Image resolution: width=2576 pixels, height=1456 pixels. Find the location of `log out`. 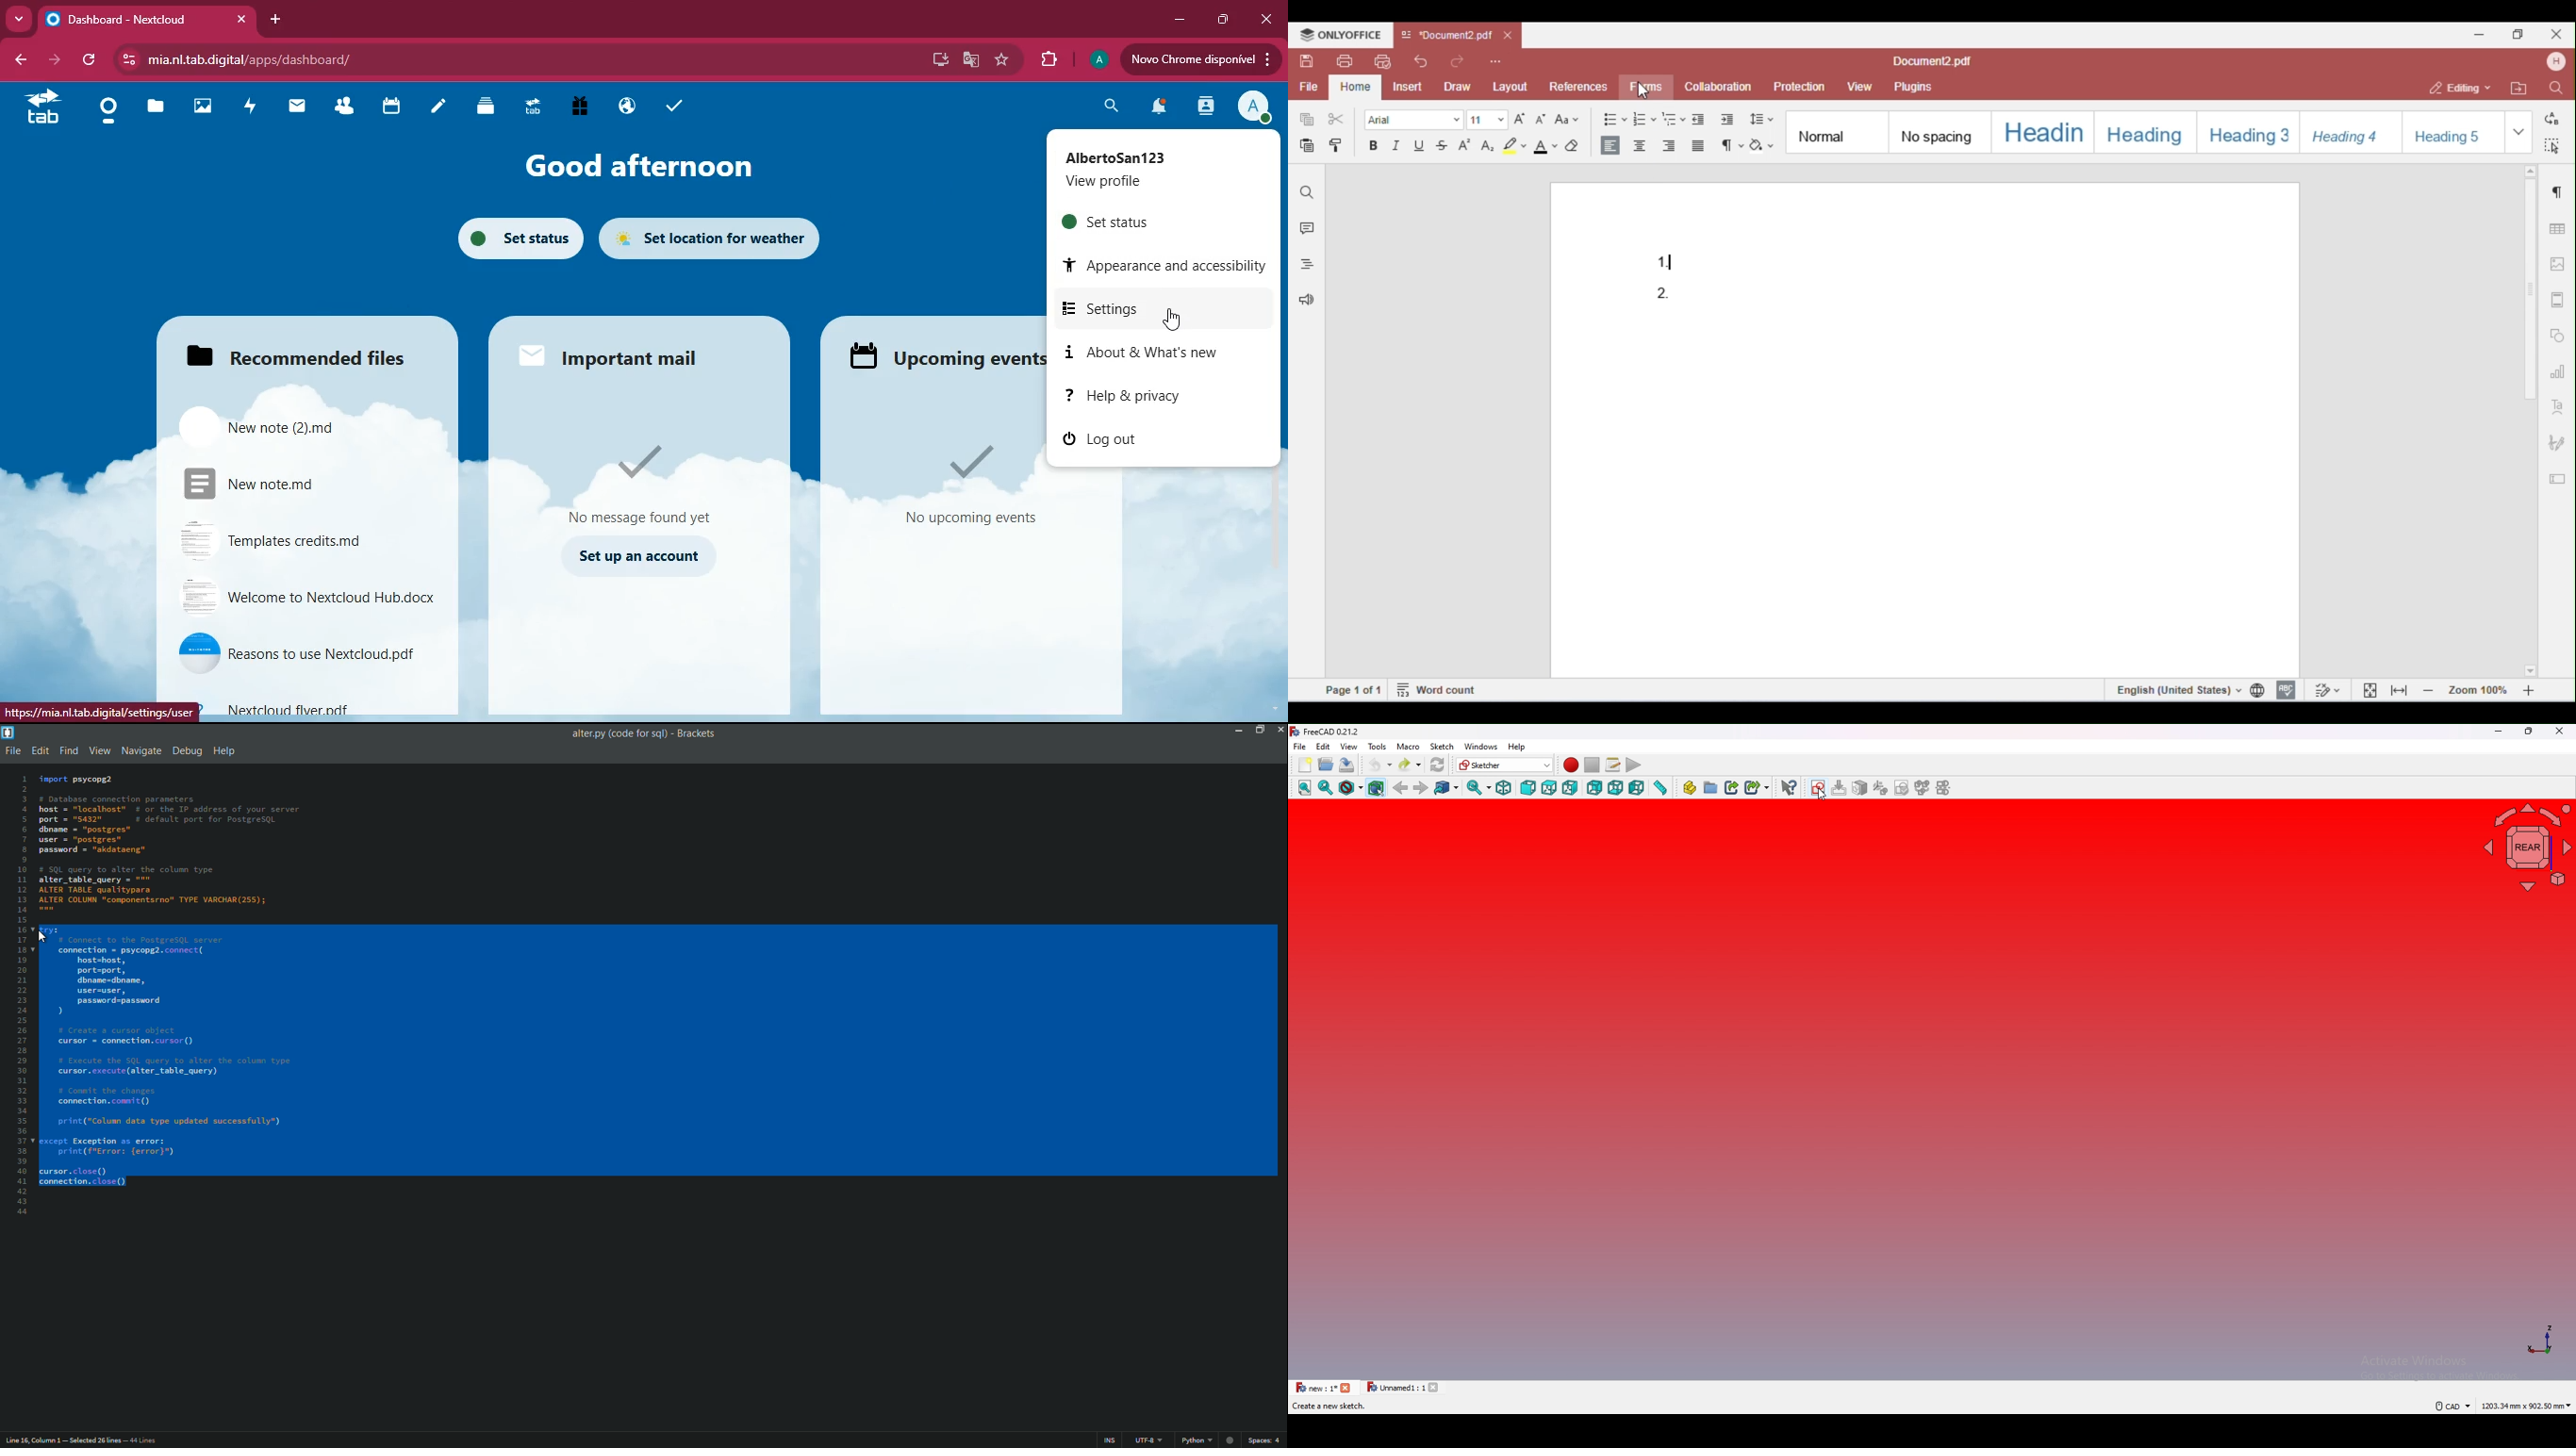

log out is located at coordinates (1164, 439).